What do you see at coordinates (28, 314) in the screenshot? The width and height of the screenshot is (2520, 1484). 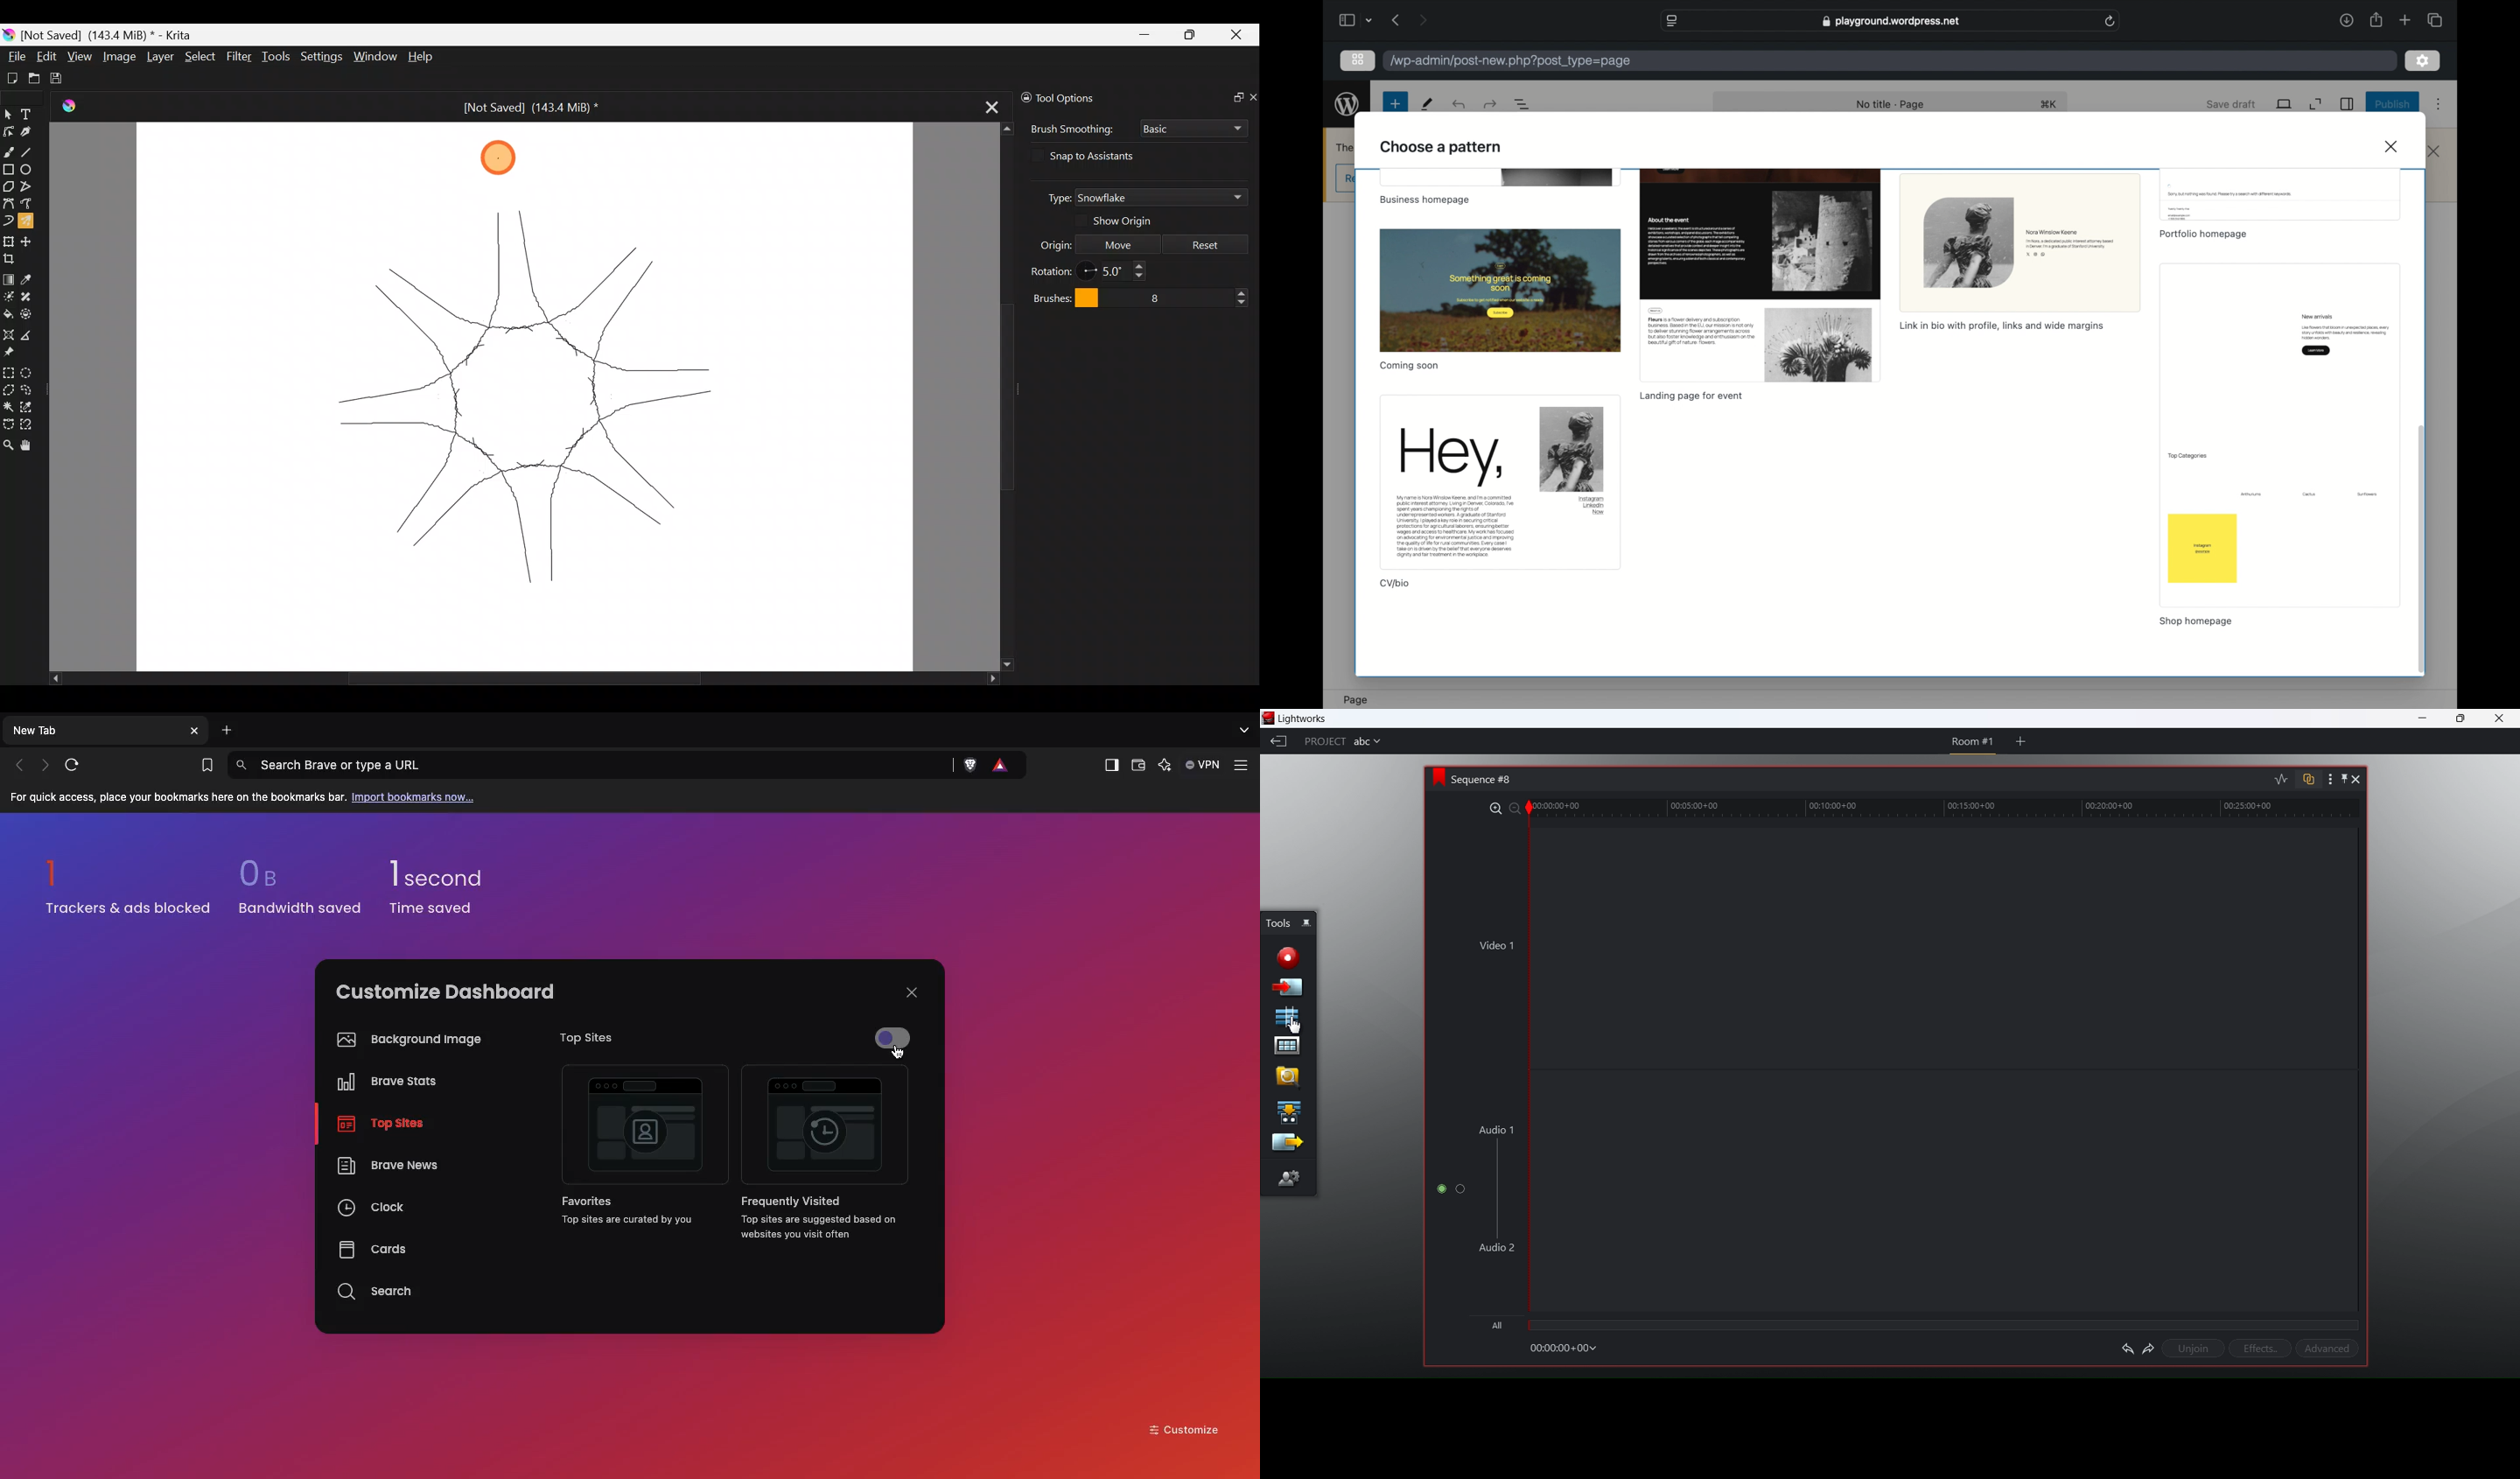 I see `Enclose and fill tool` at bounding box center [28, 314].